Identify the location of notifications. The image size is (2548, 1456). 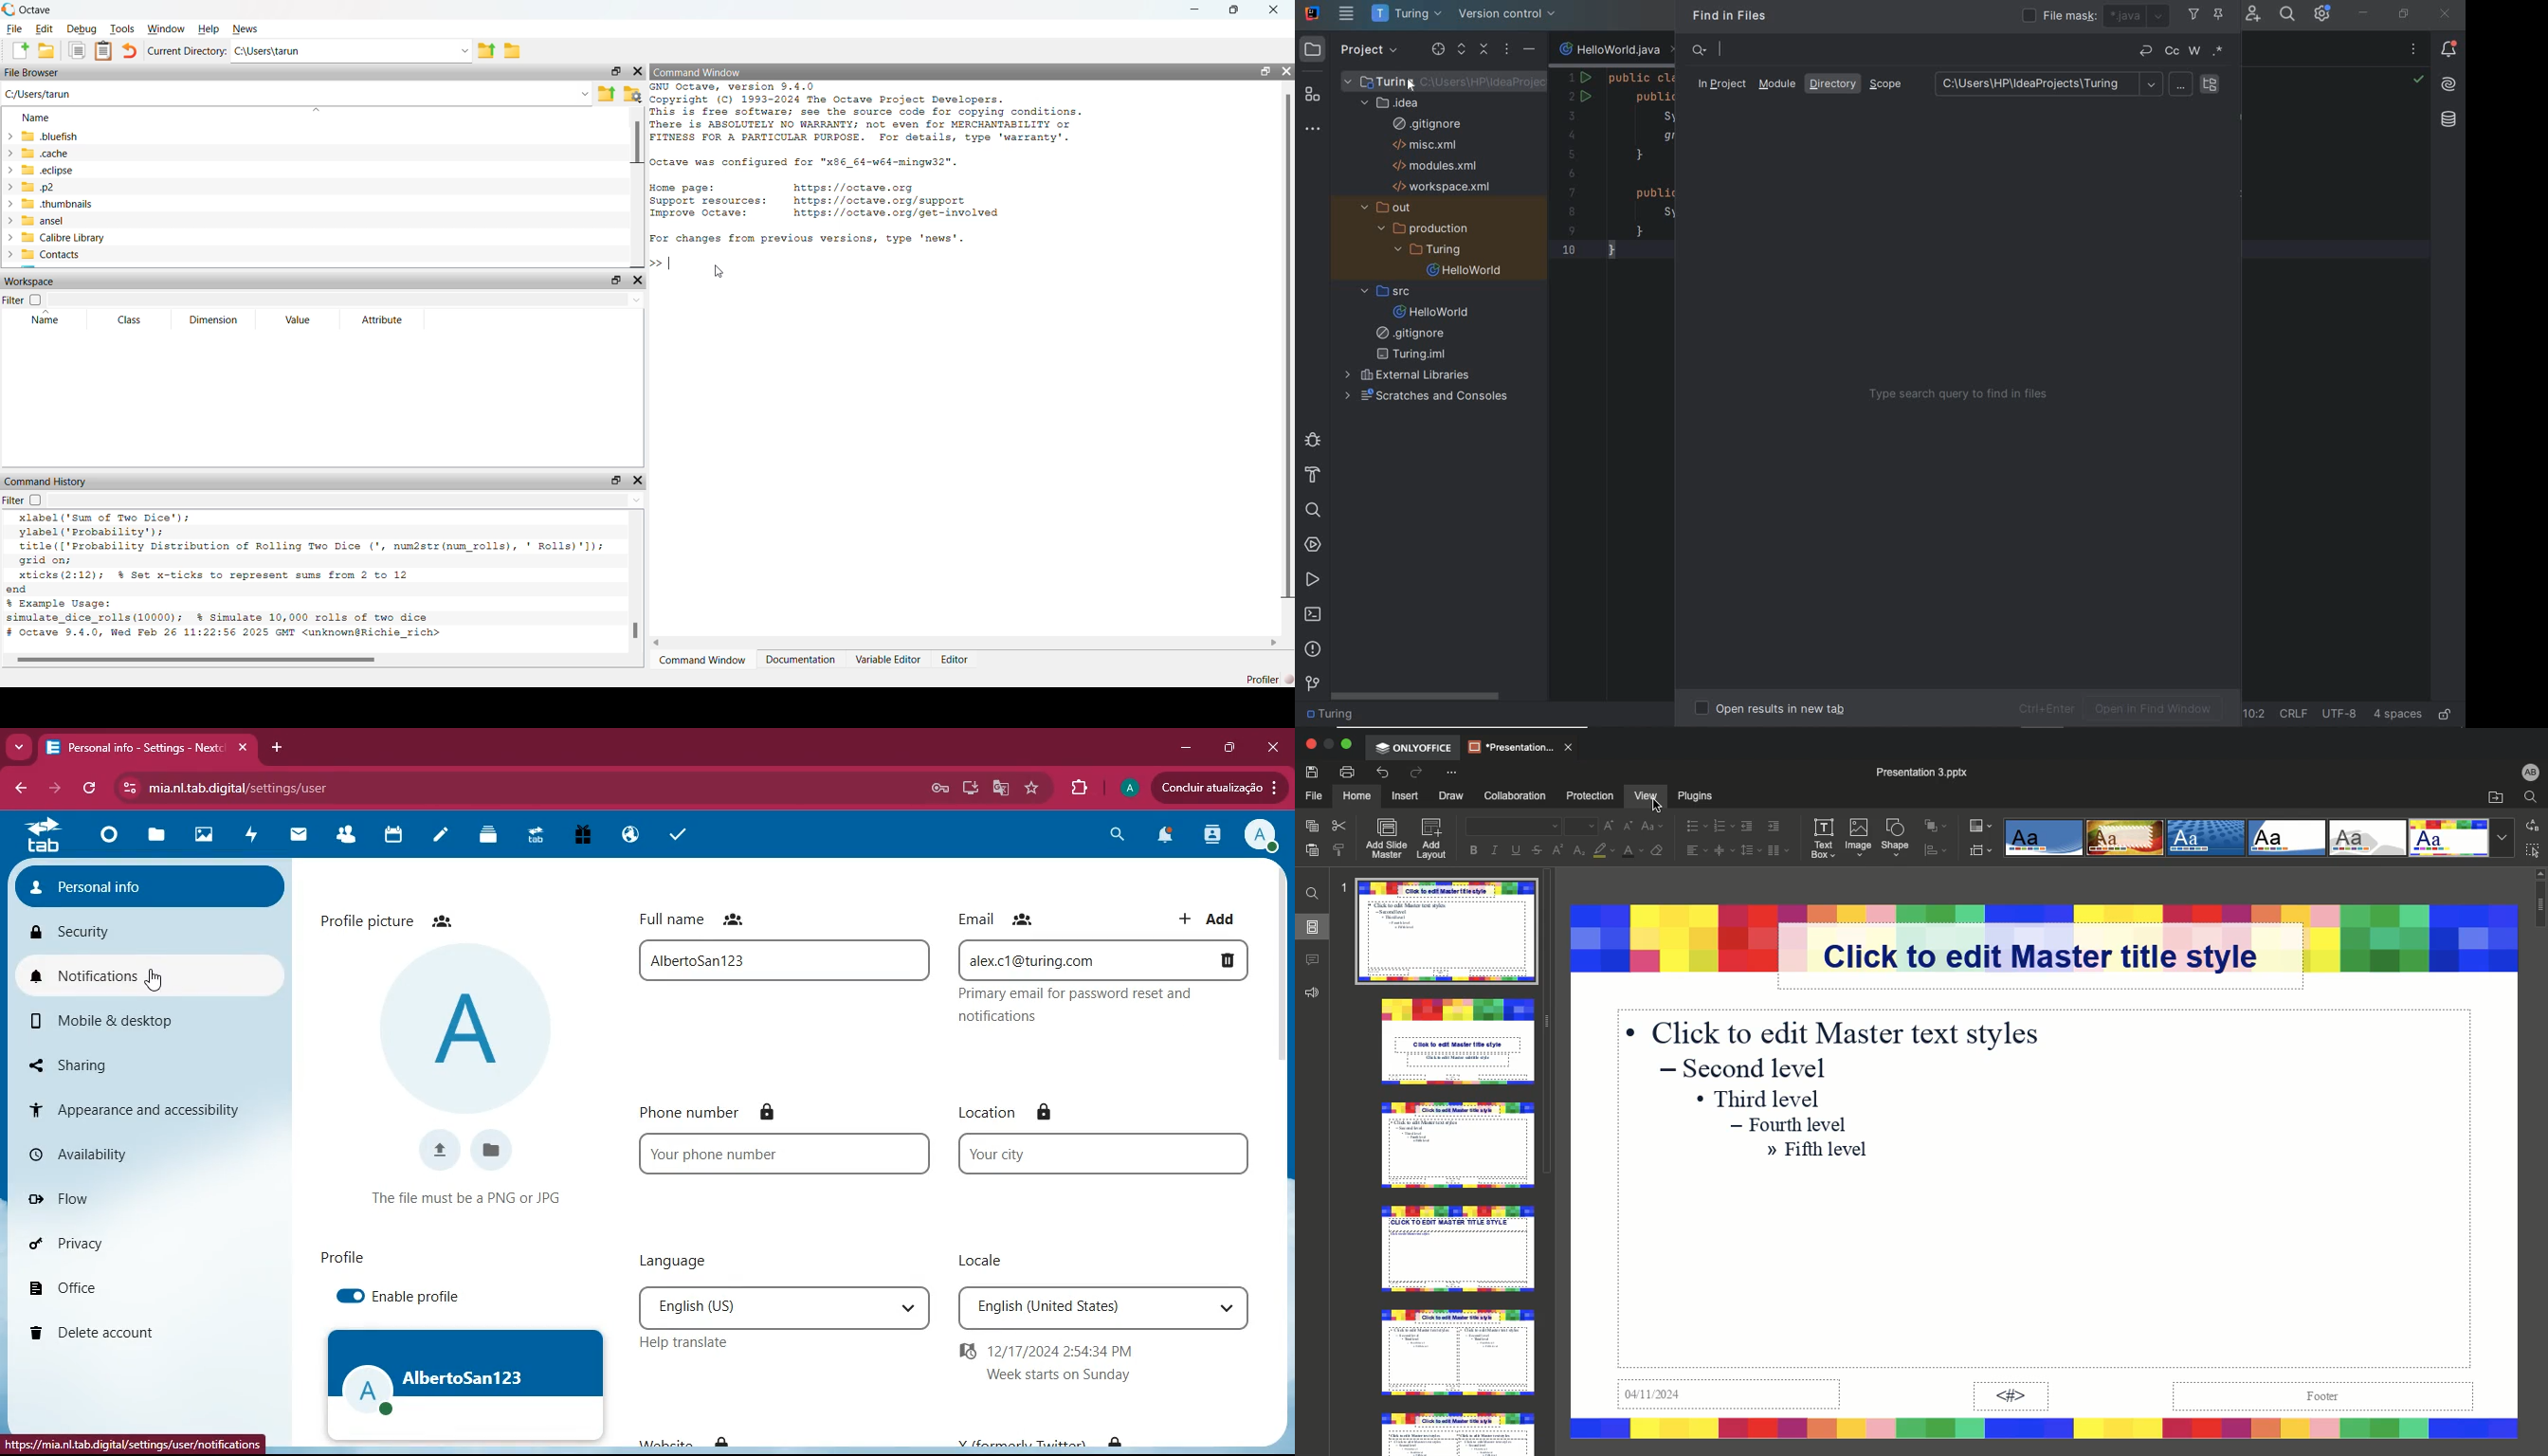
(1163, 837).